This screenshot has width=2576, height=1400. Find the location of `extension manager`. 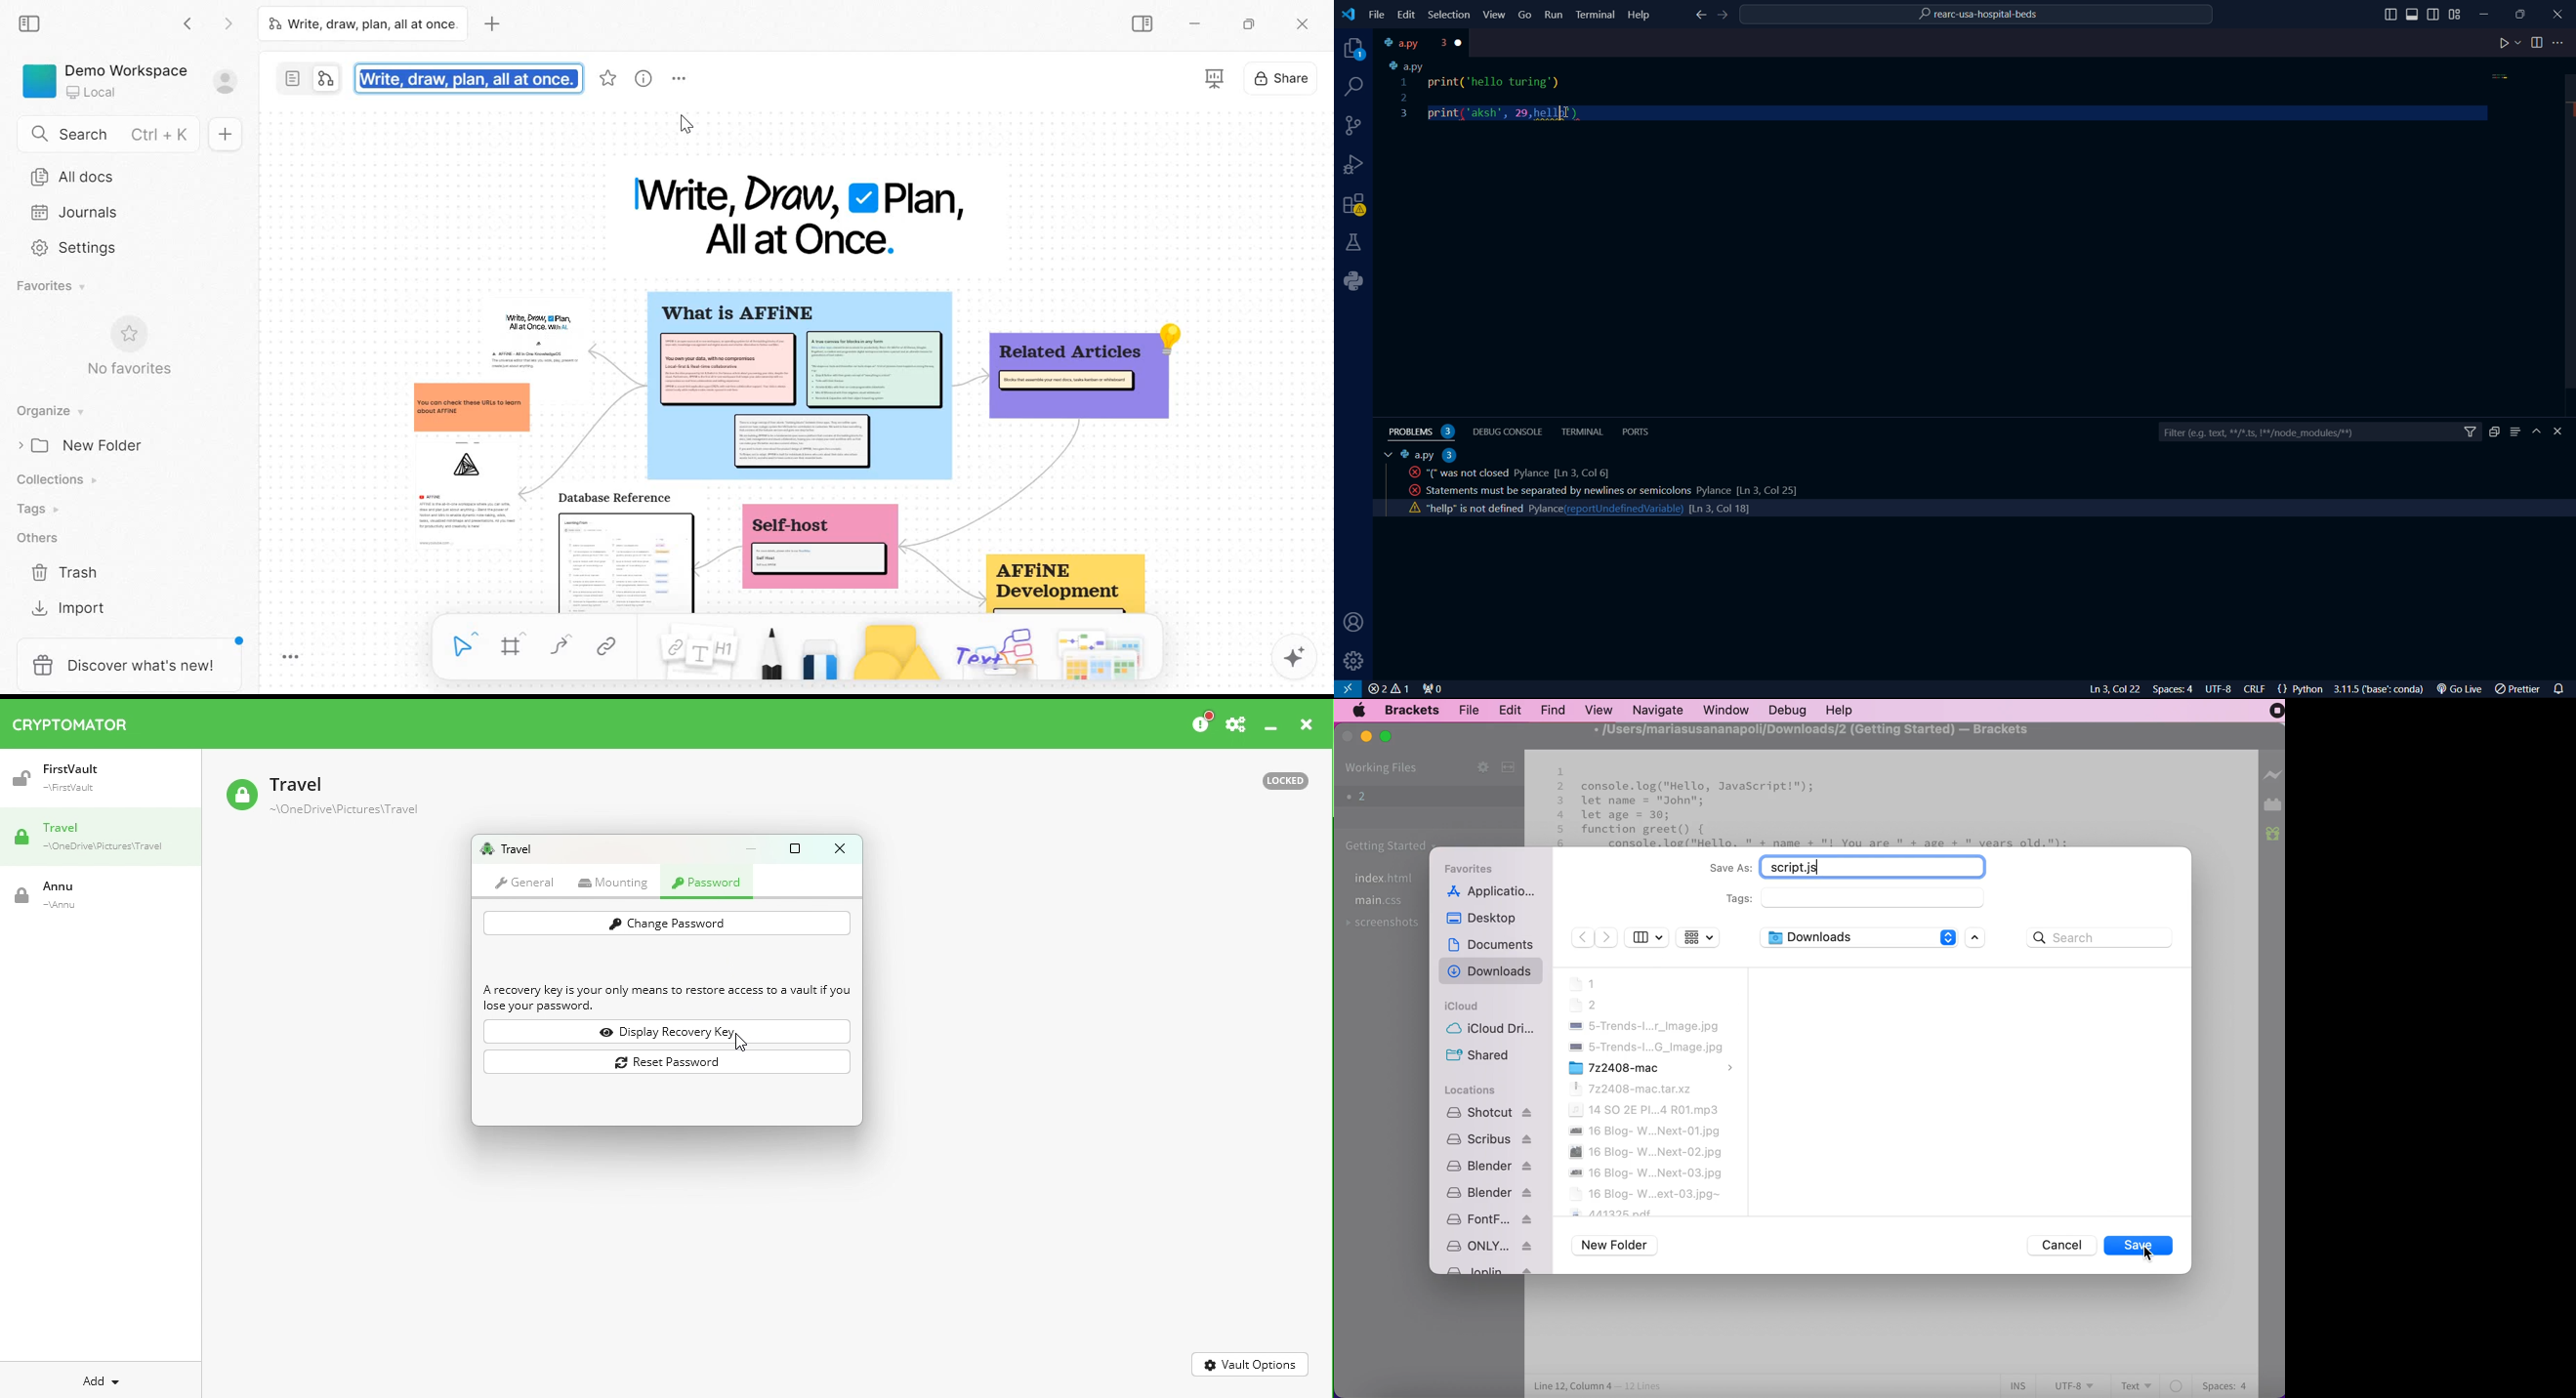

extension manager is located at coordinates (2273, 807).